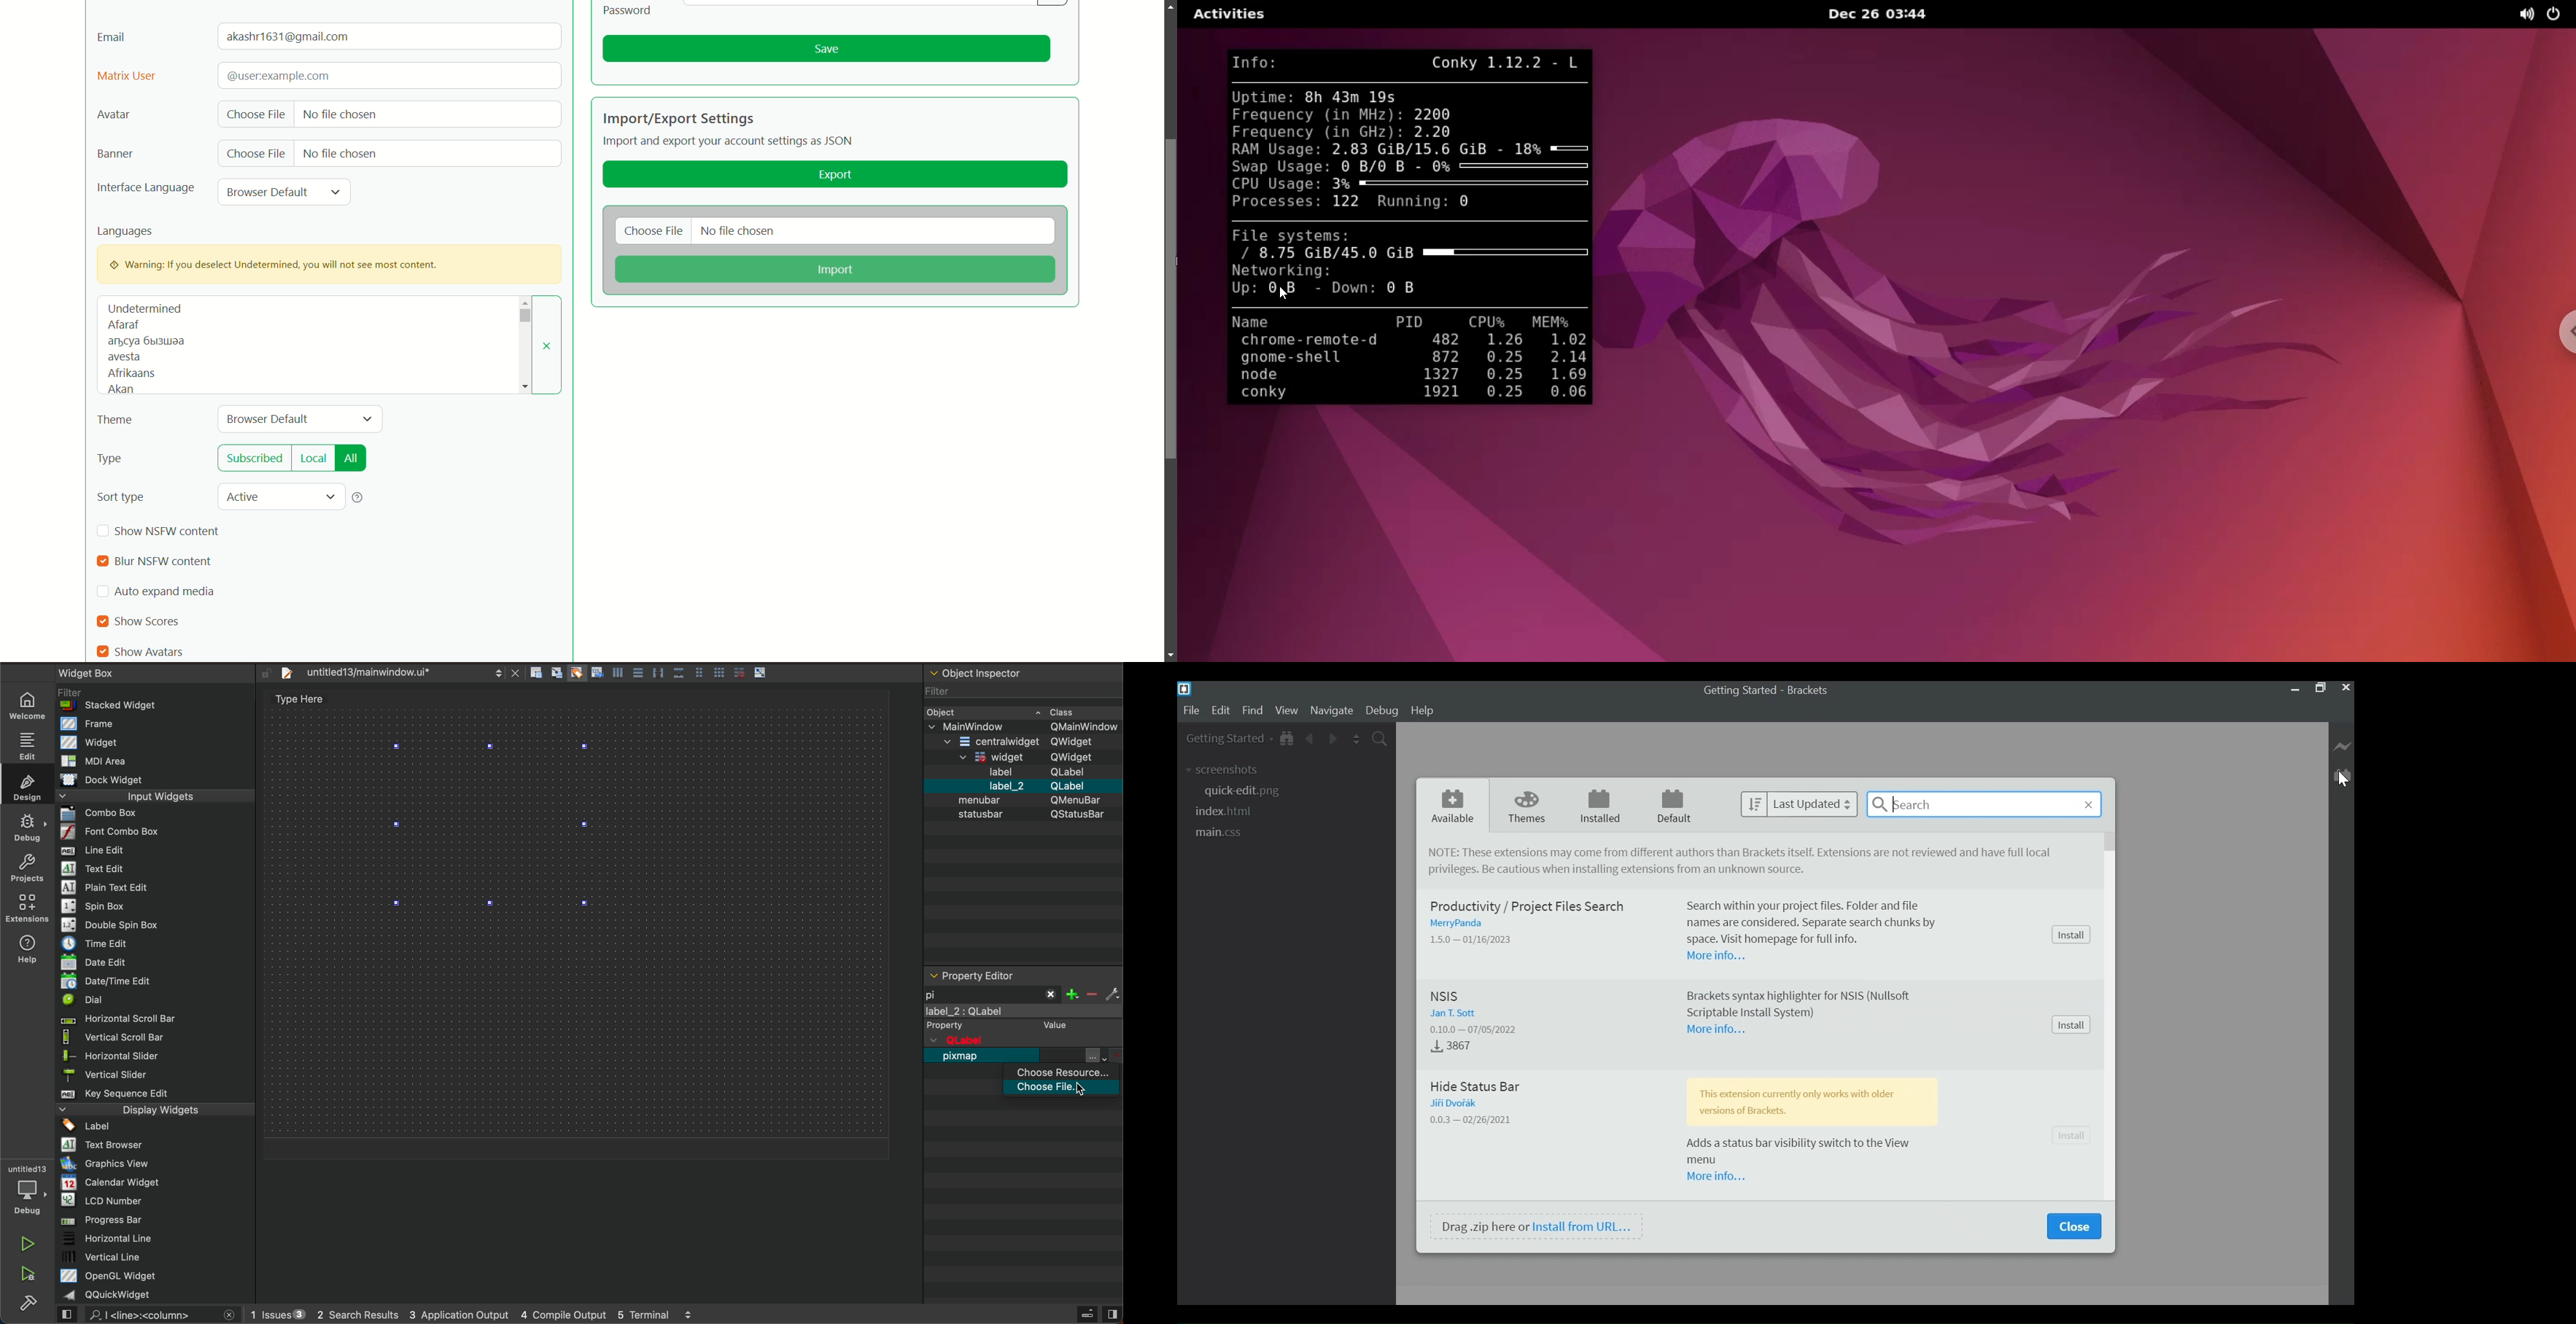 The image size is (2576, 1344). Describe the element at coordinates (833, 270) in the screenshot. I see `import` at that location.